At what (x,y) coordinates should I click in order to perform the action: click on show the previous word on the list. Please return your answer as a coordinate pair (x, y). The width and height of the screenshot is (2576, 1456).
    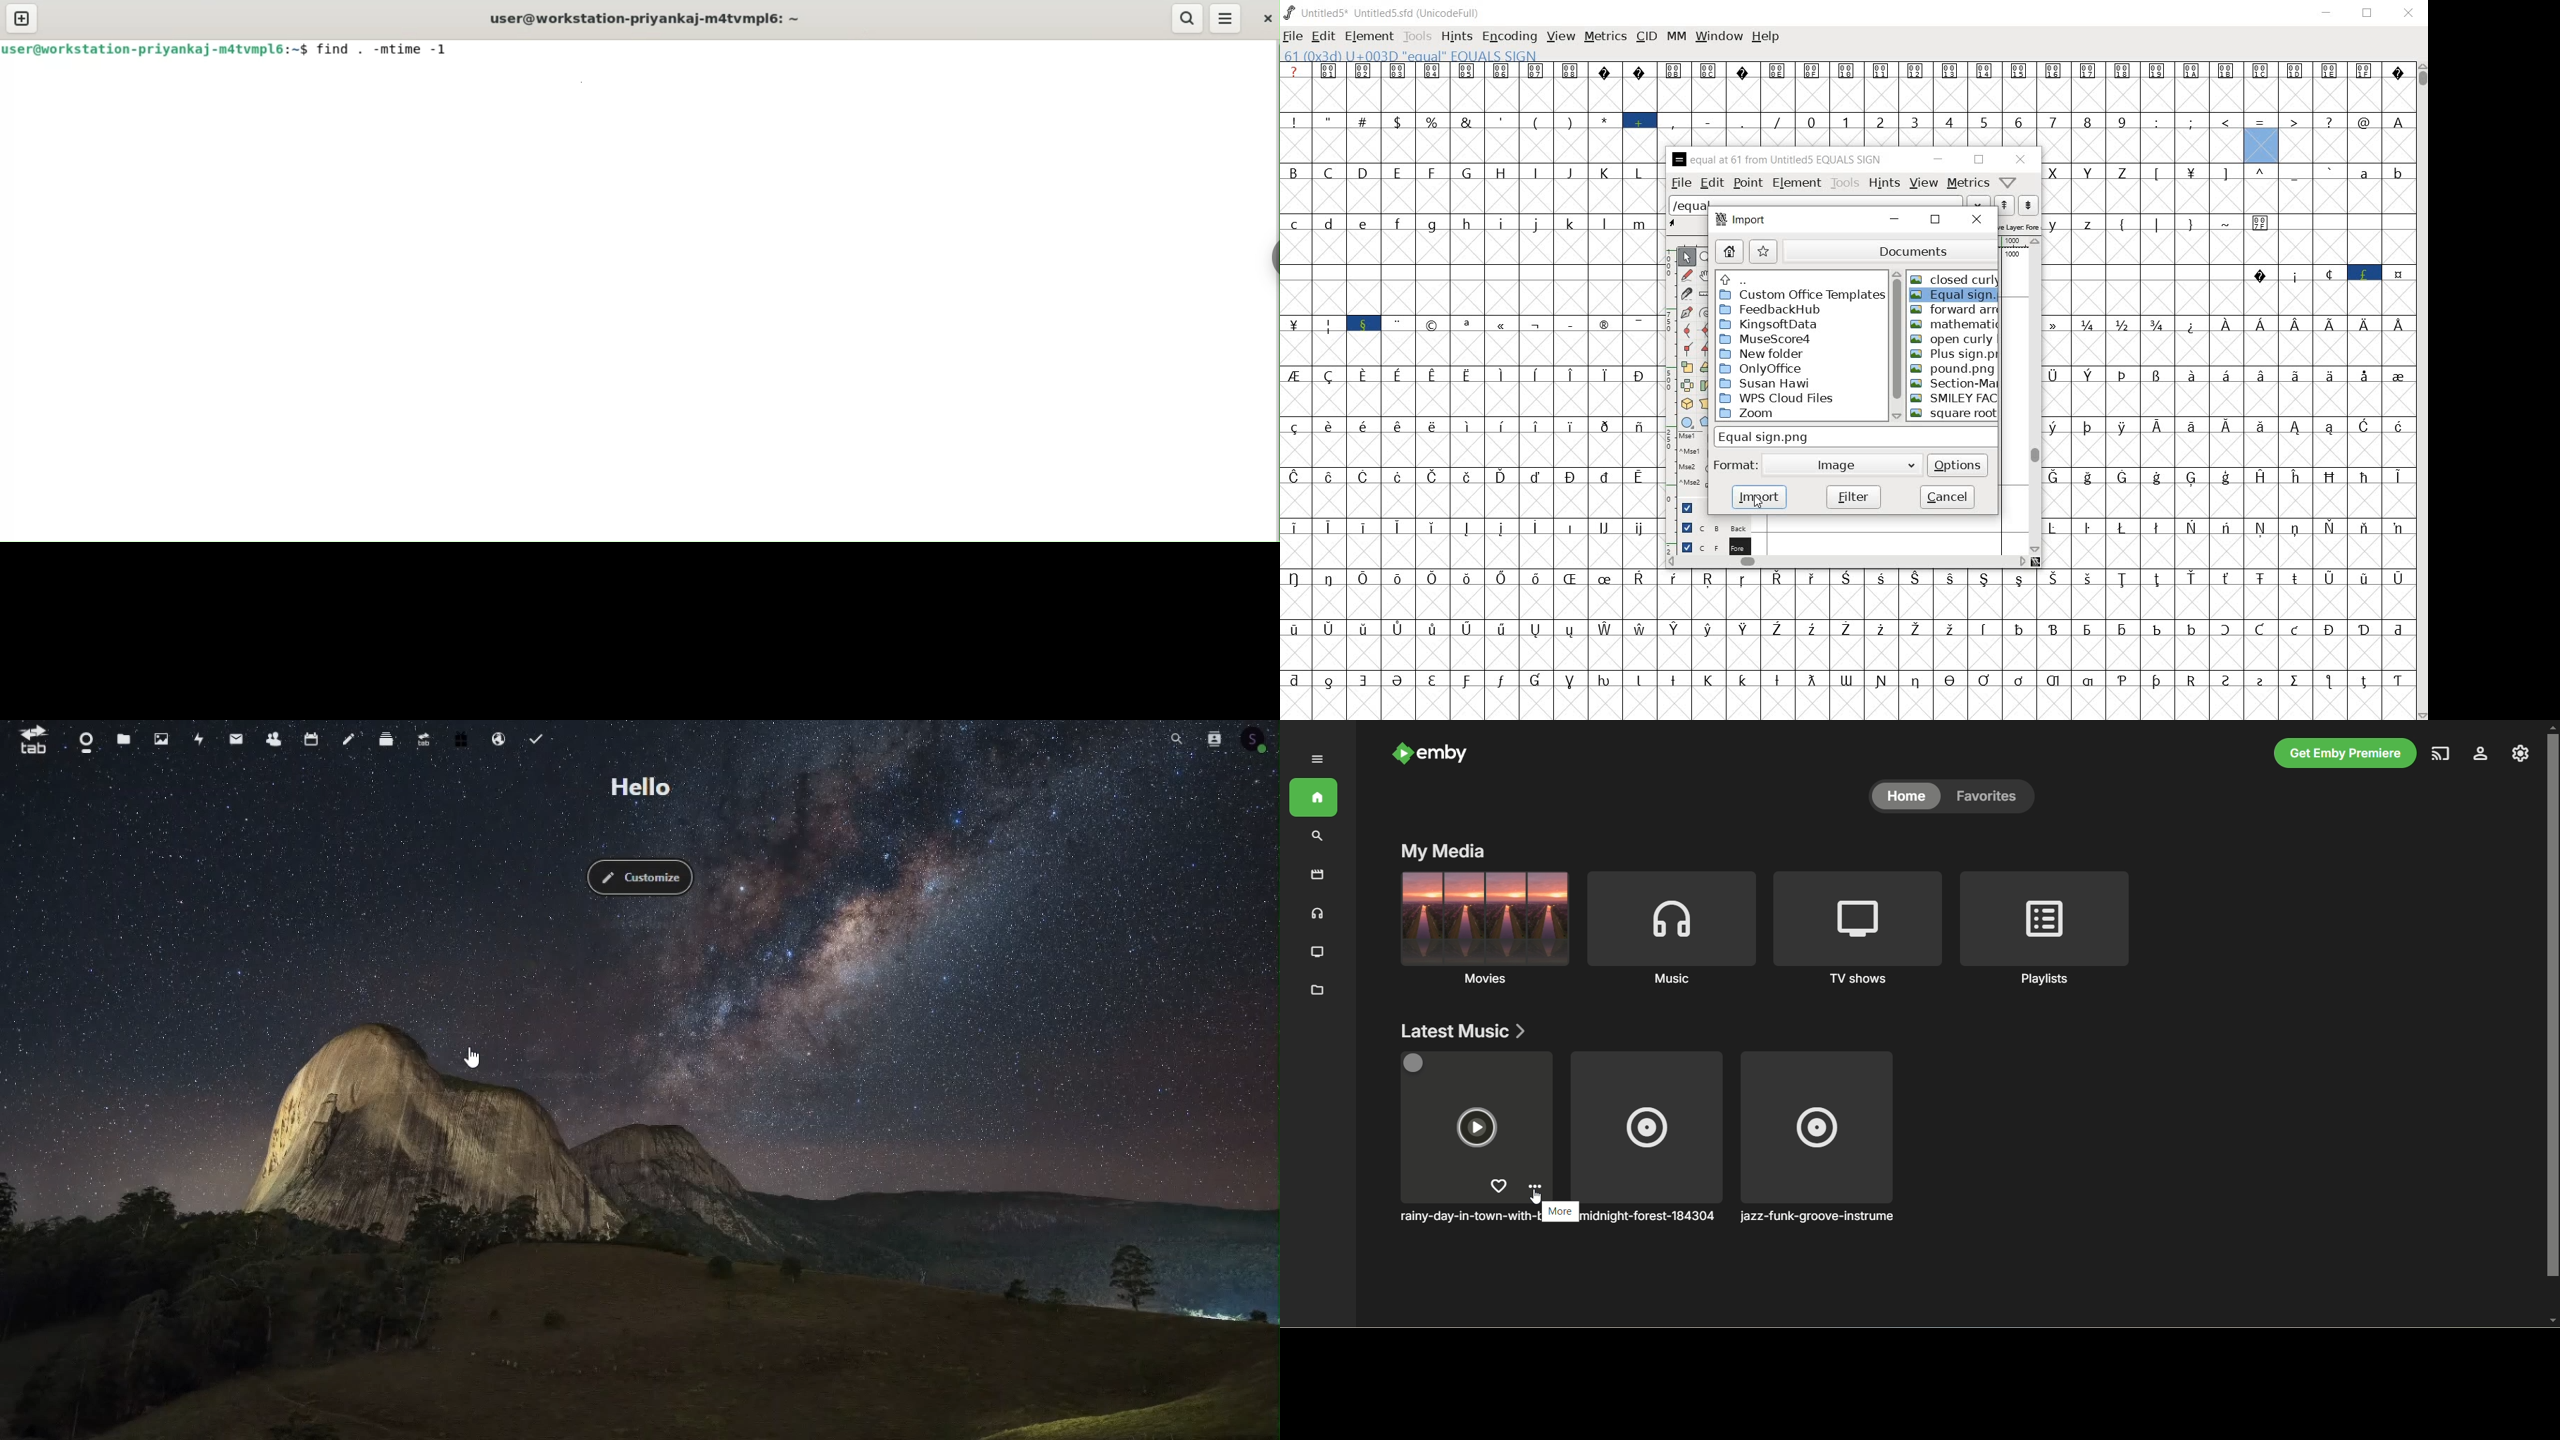
    Looking at the image, I should click on (2030, 205).